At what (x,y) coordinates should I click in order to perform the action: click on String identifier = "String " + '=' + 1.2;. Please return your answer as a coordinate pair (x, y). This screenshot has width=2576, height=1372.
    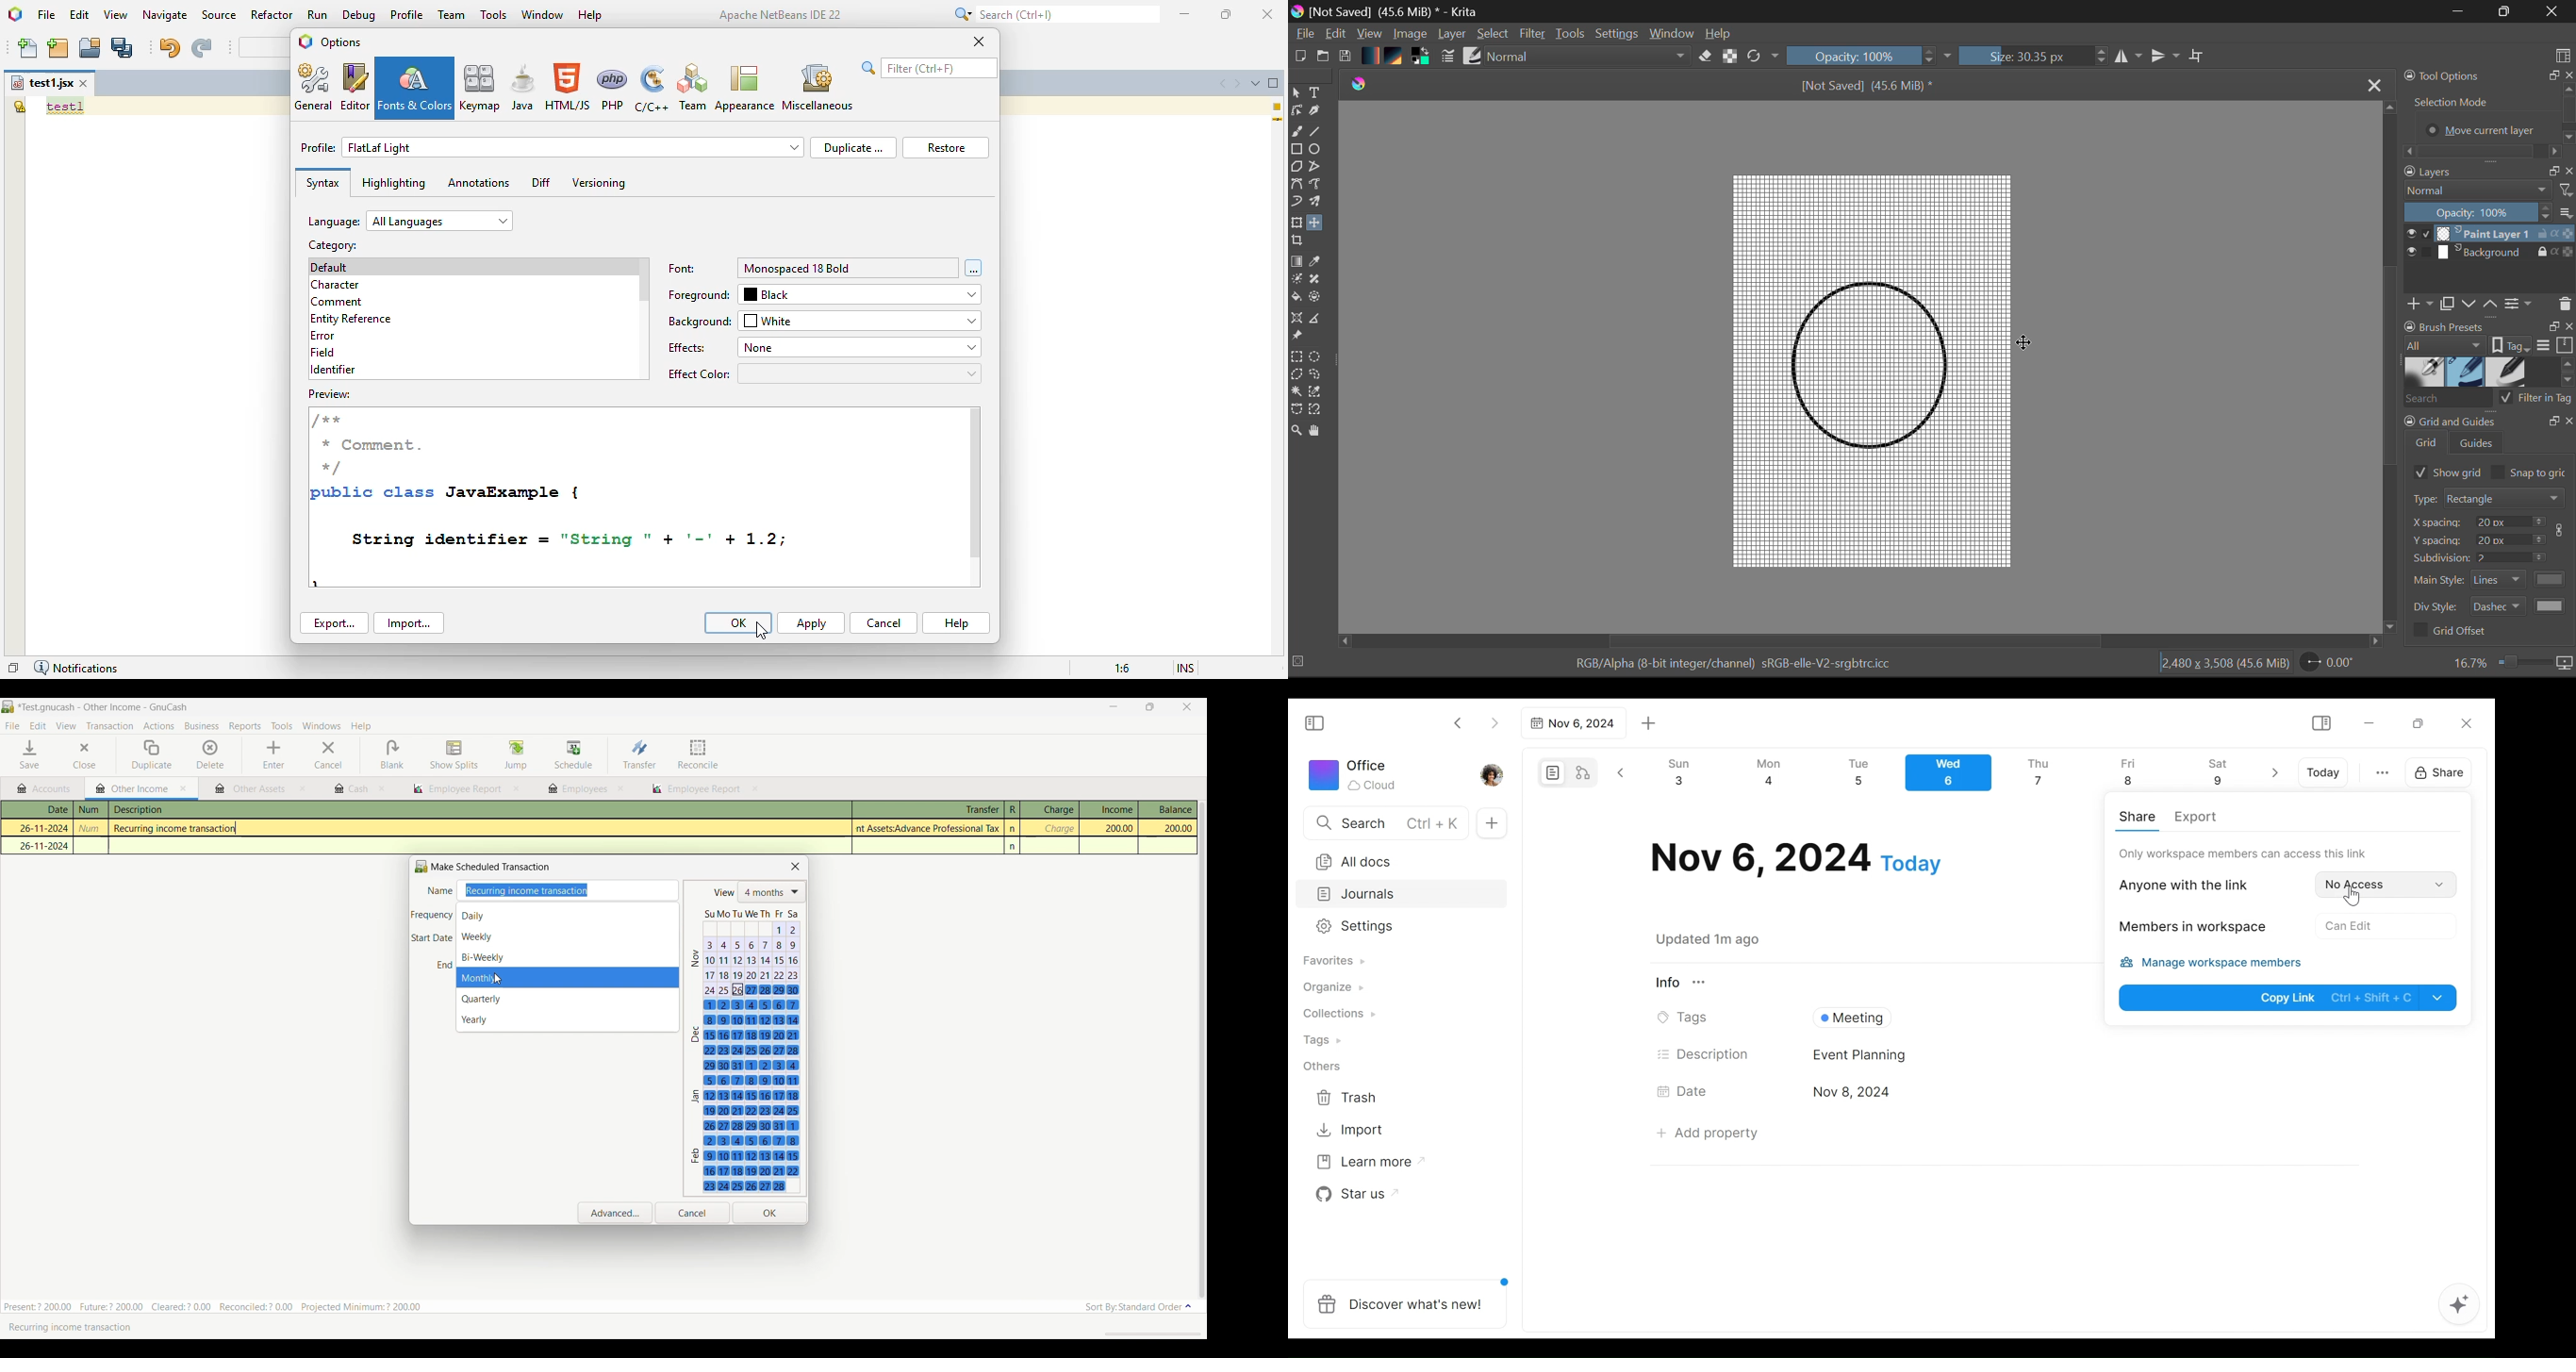
    Looking at the image, I should click on (569, 538).